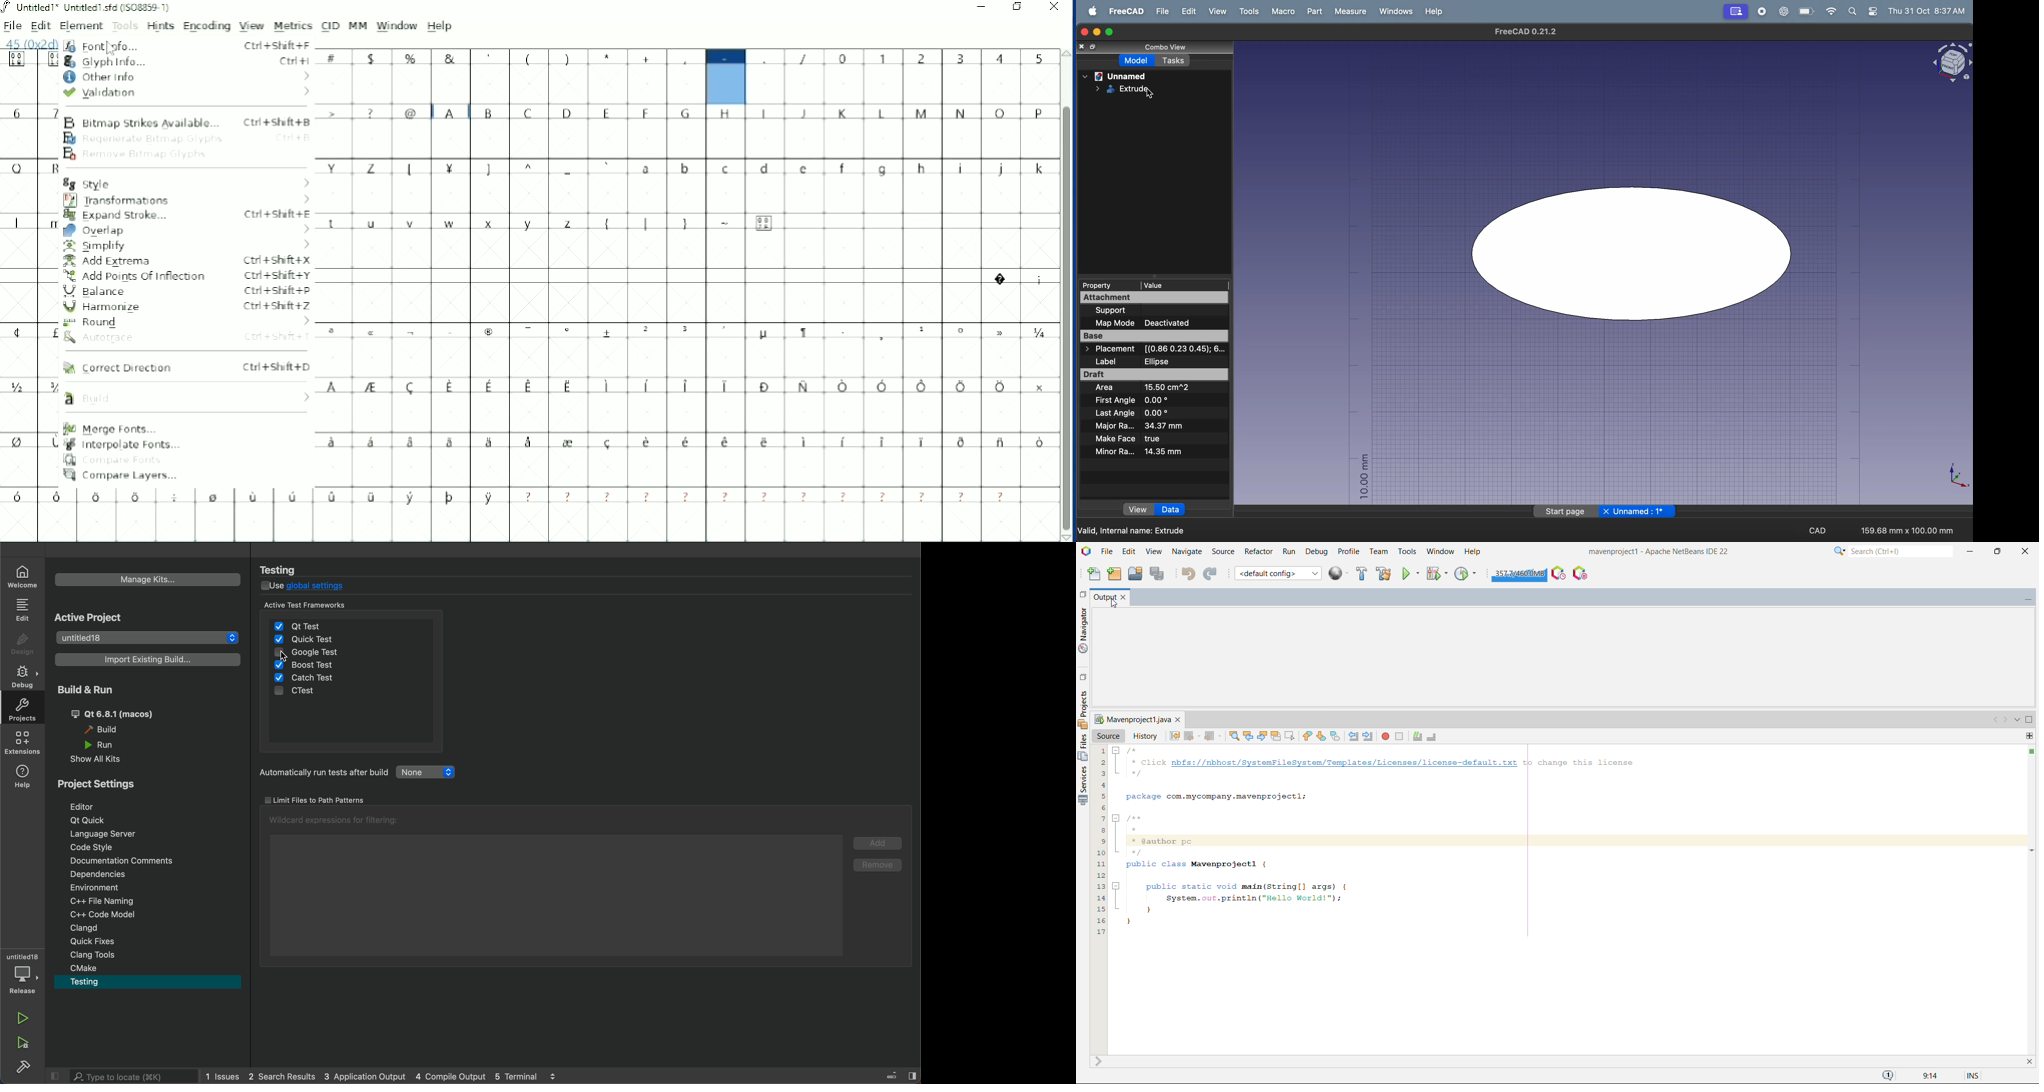 The height and width of the screenshot is (1092, 2044). Describe the element at coordinates (1394, 12) in the screenshot. I see `windows` at that location.